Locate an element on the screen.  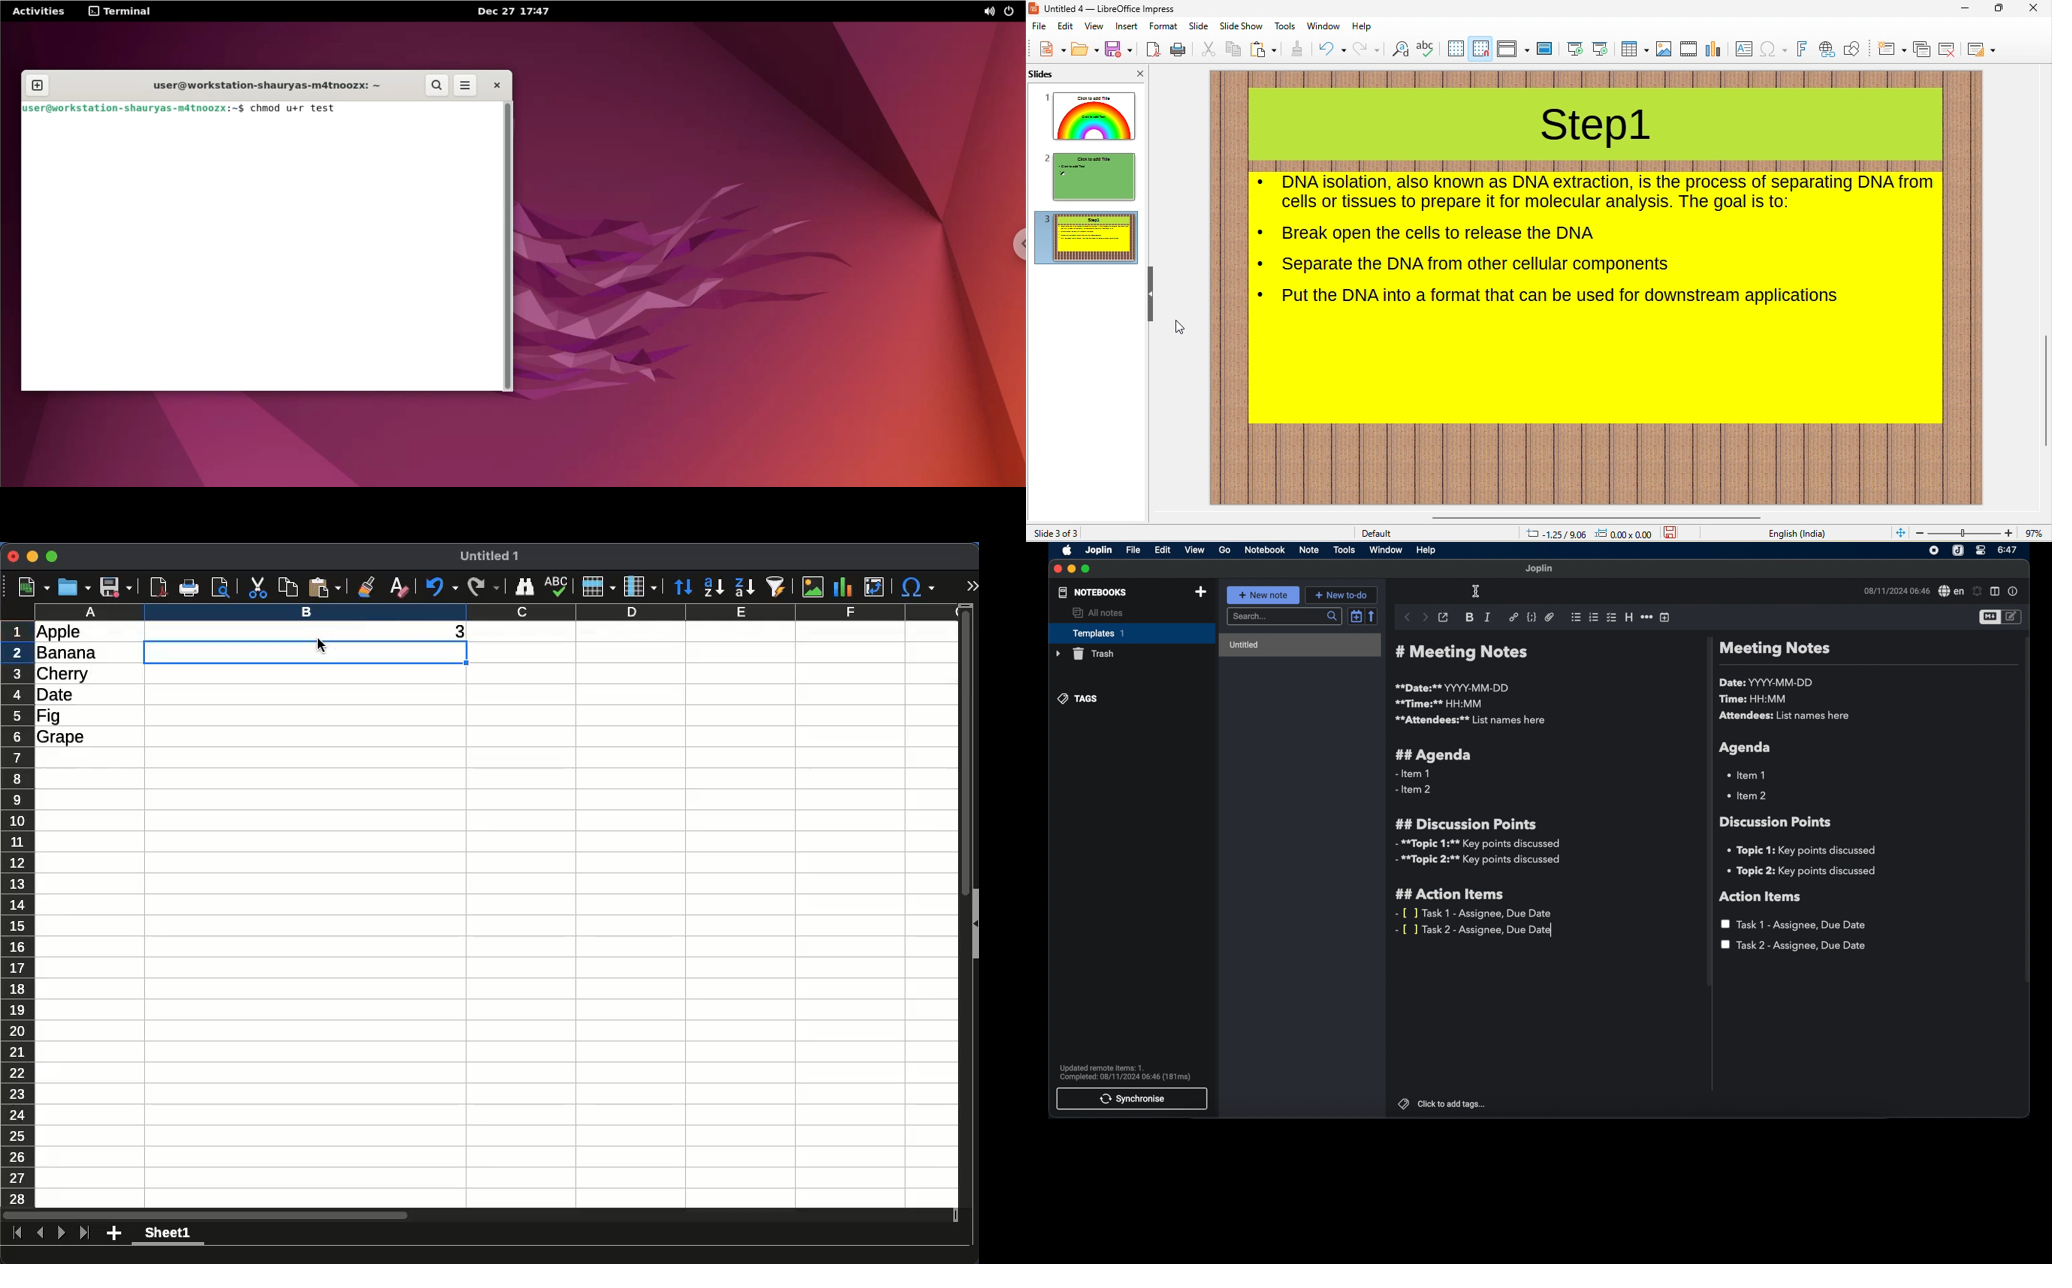
clone formatting is located at coordinates (367, 588).